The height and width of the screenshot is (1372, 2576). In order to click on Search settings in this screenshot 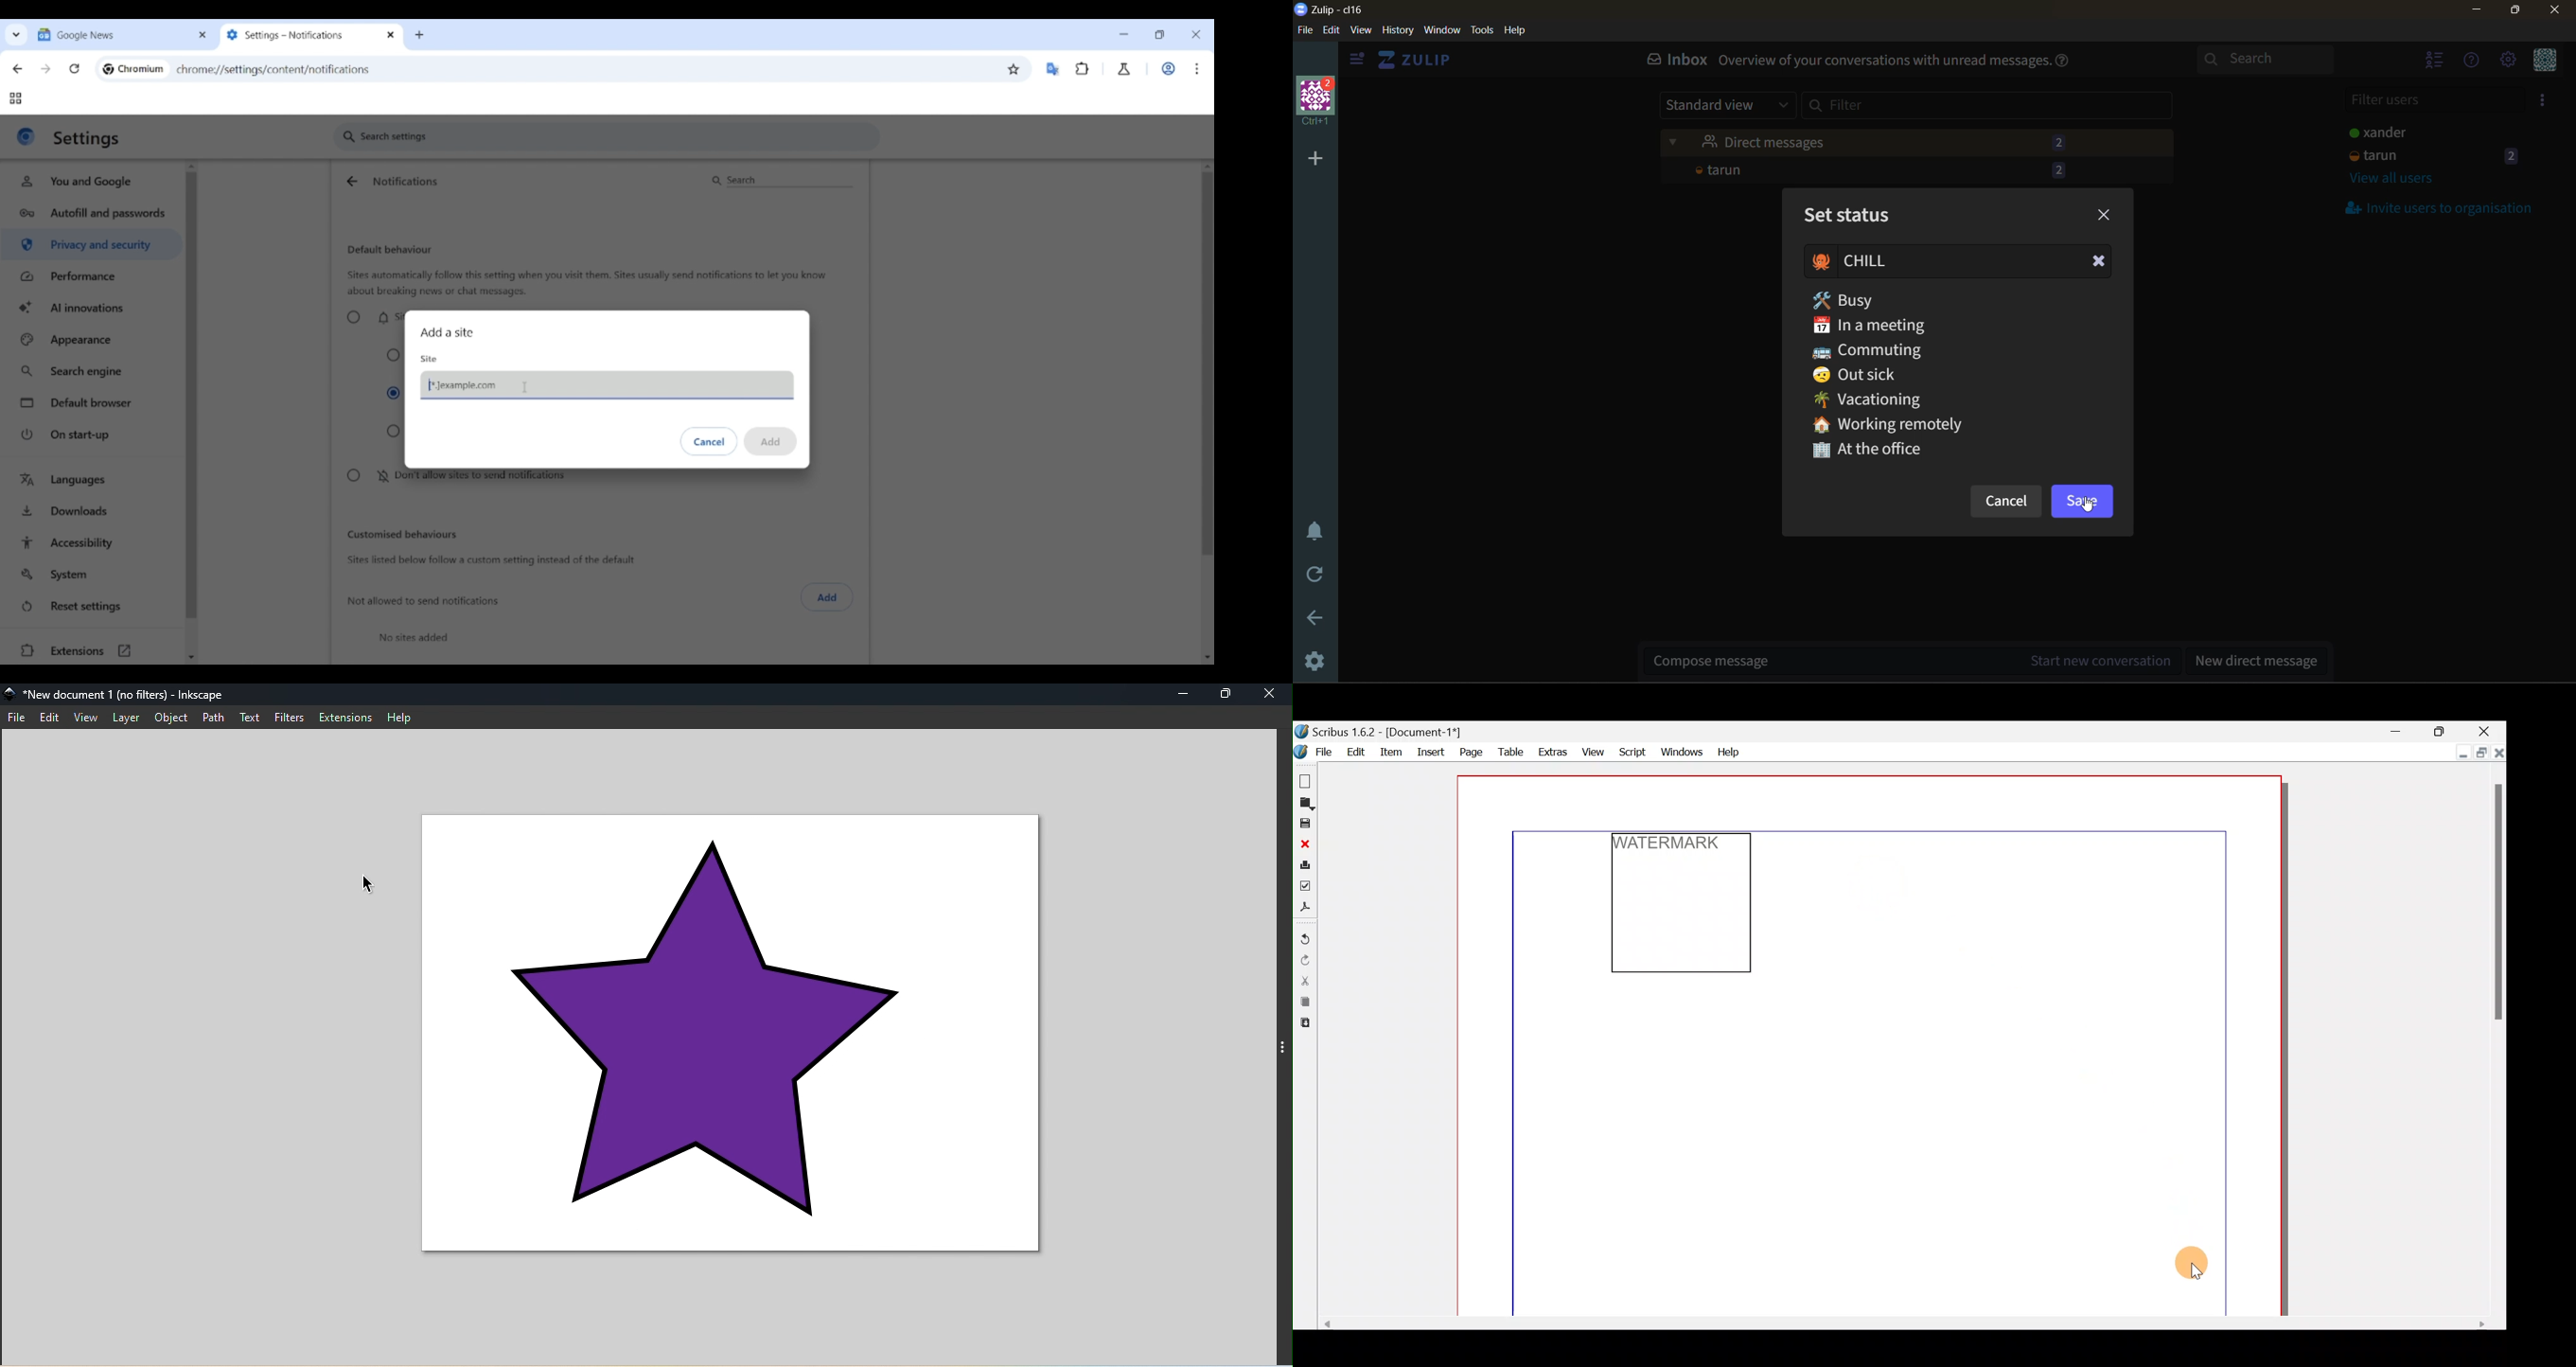, I will do `click(607, 137)`.